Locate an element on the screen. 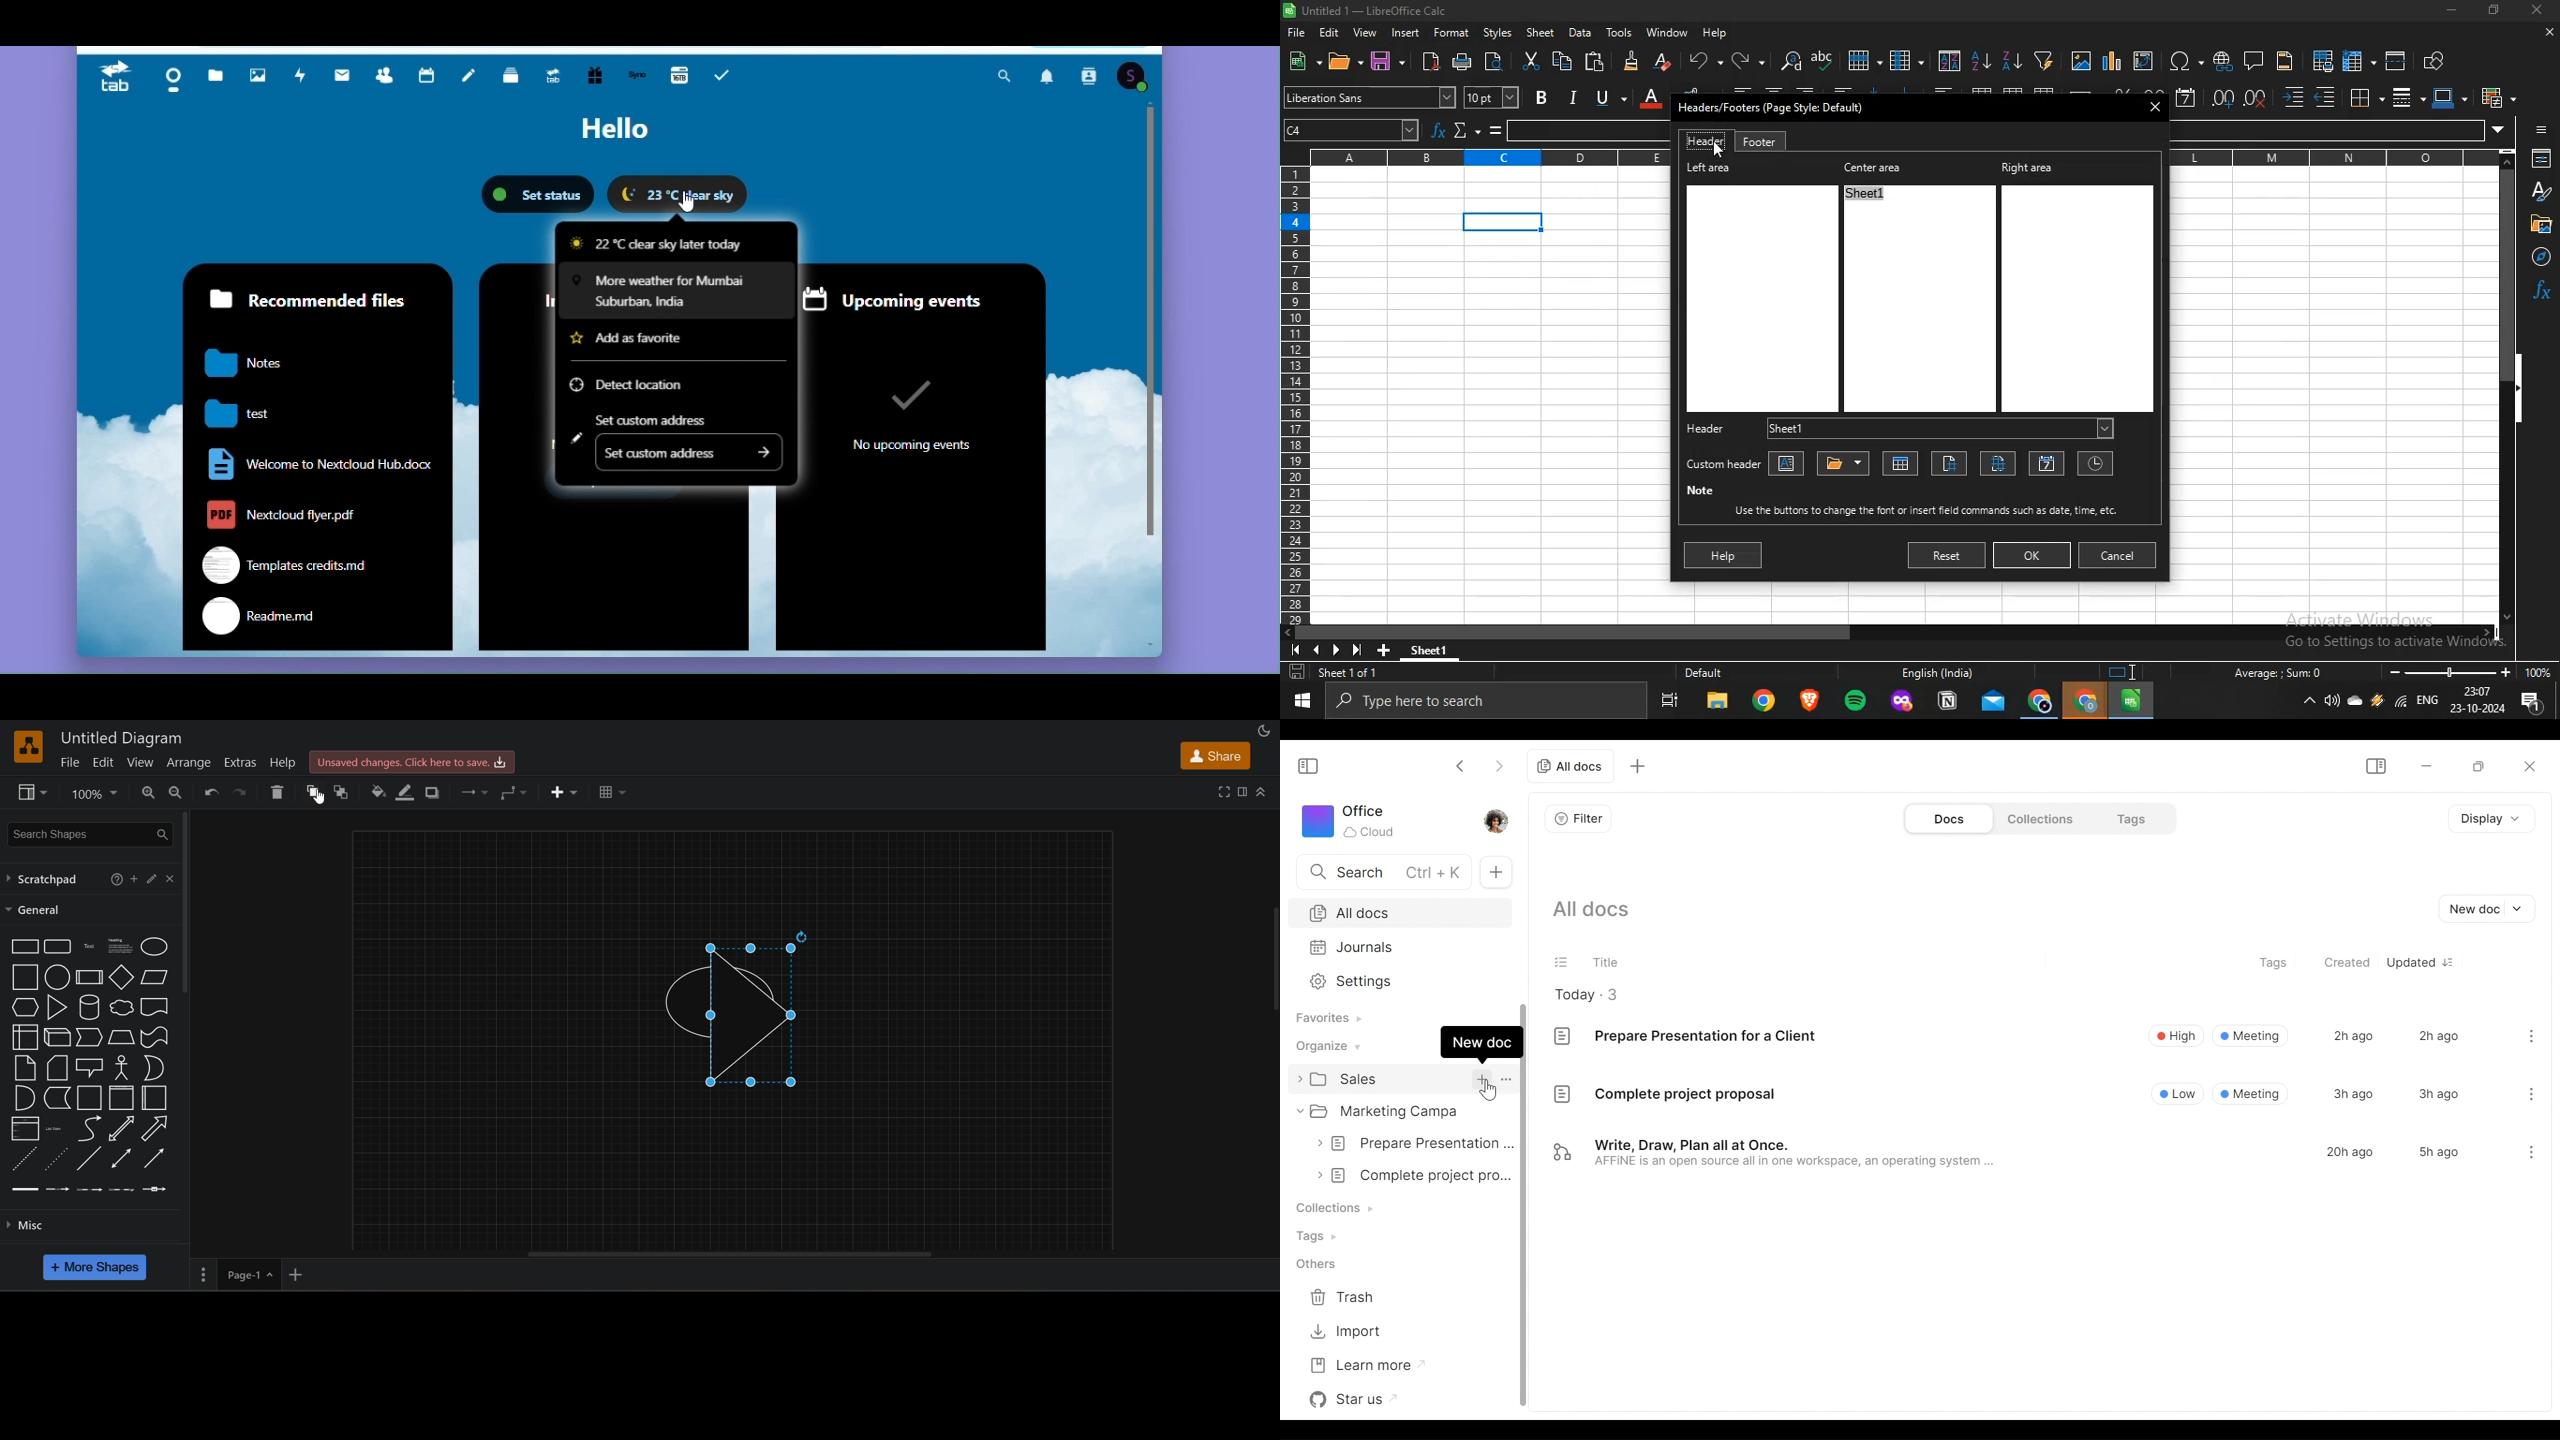 This screenshot has width=2576, height=1456. undo is located at coordinates (1702, 59).